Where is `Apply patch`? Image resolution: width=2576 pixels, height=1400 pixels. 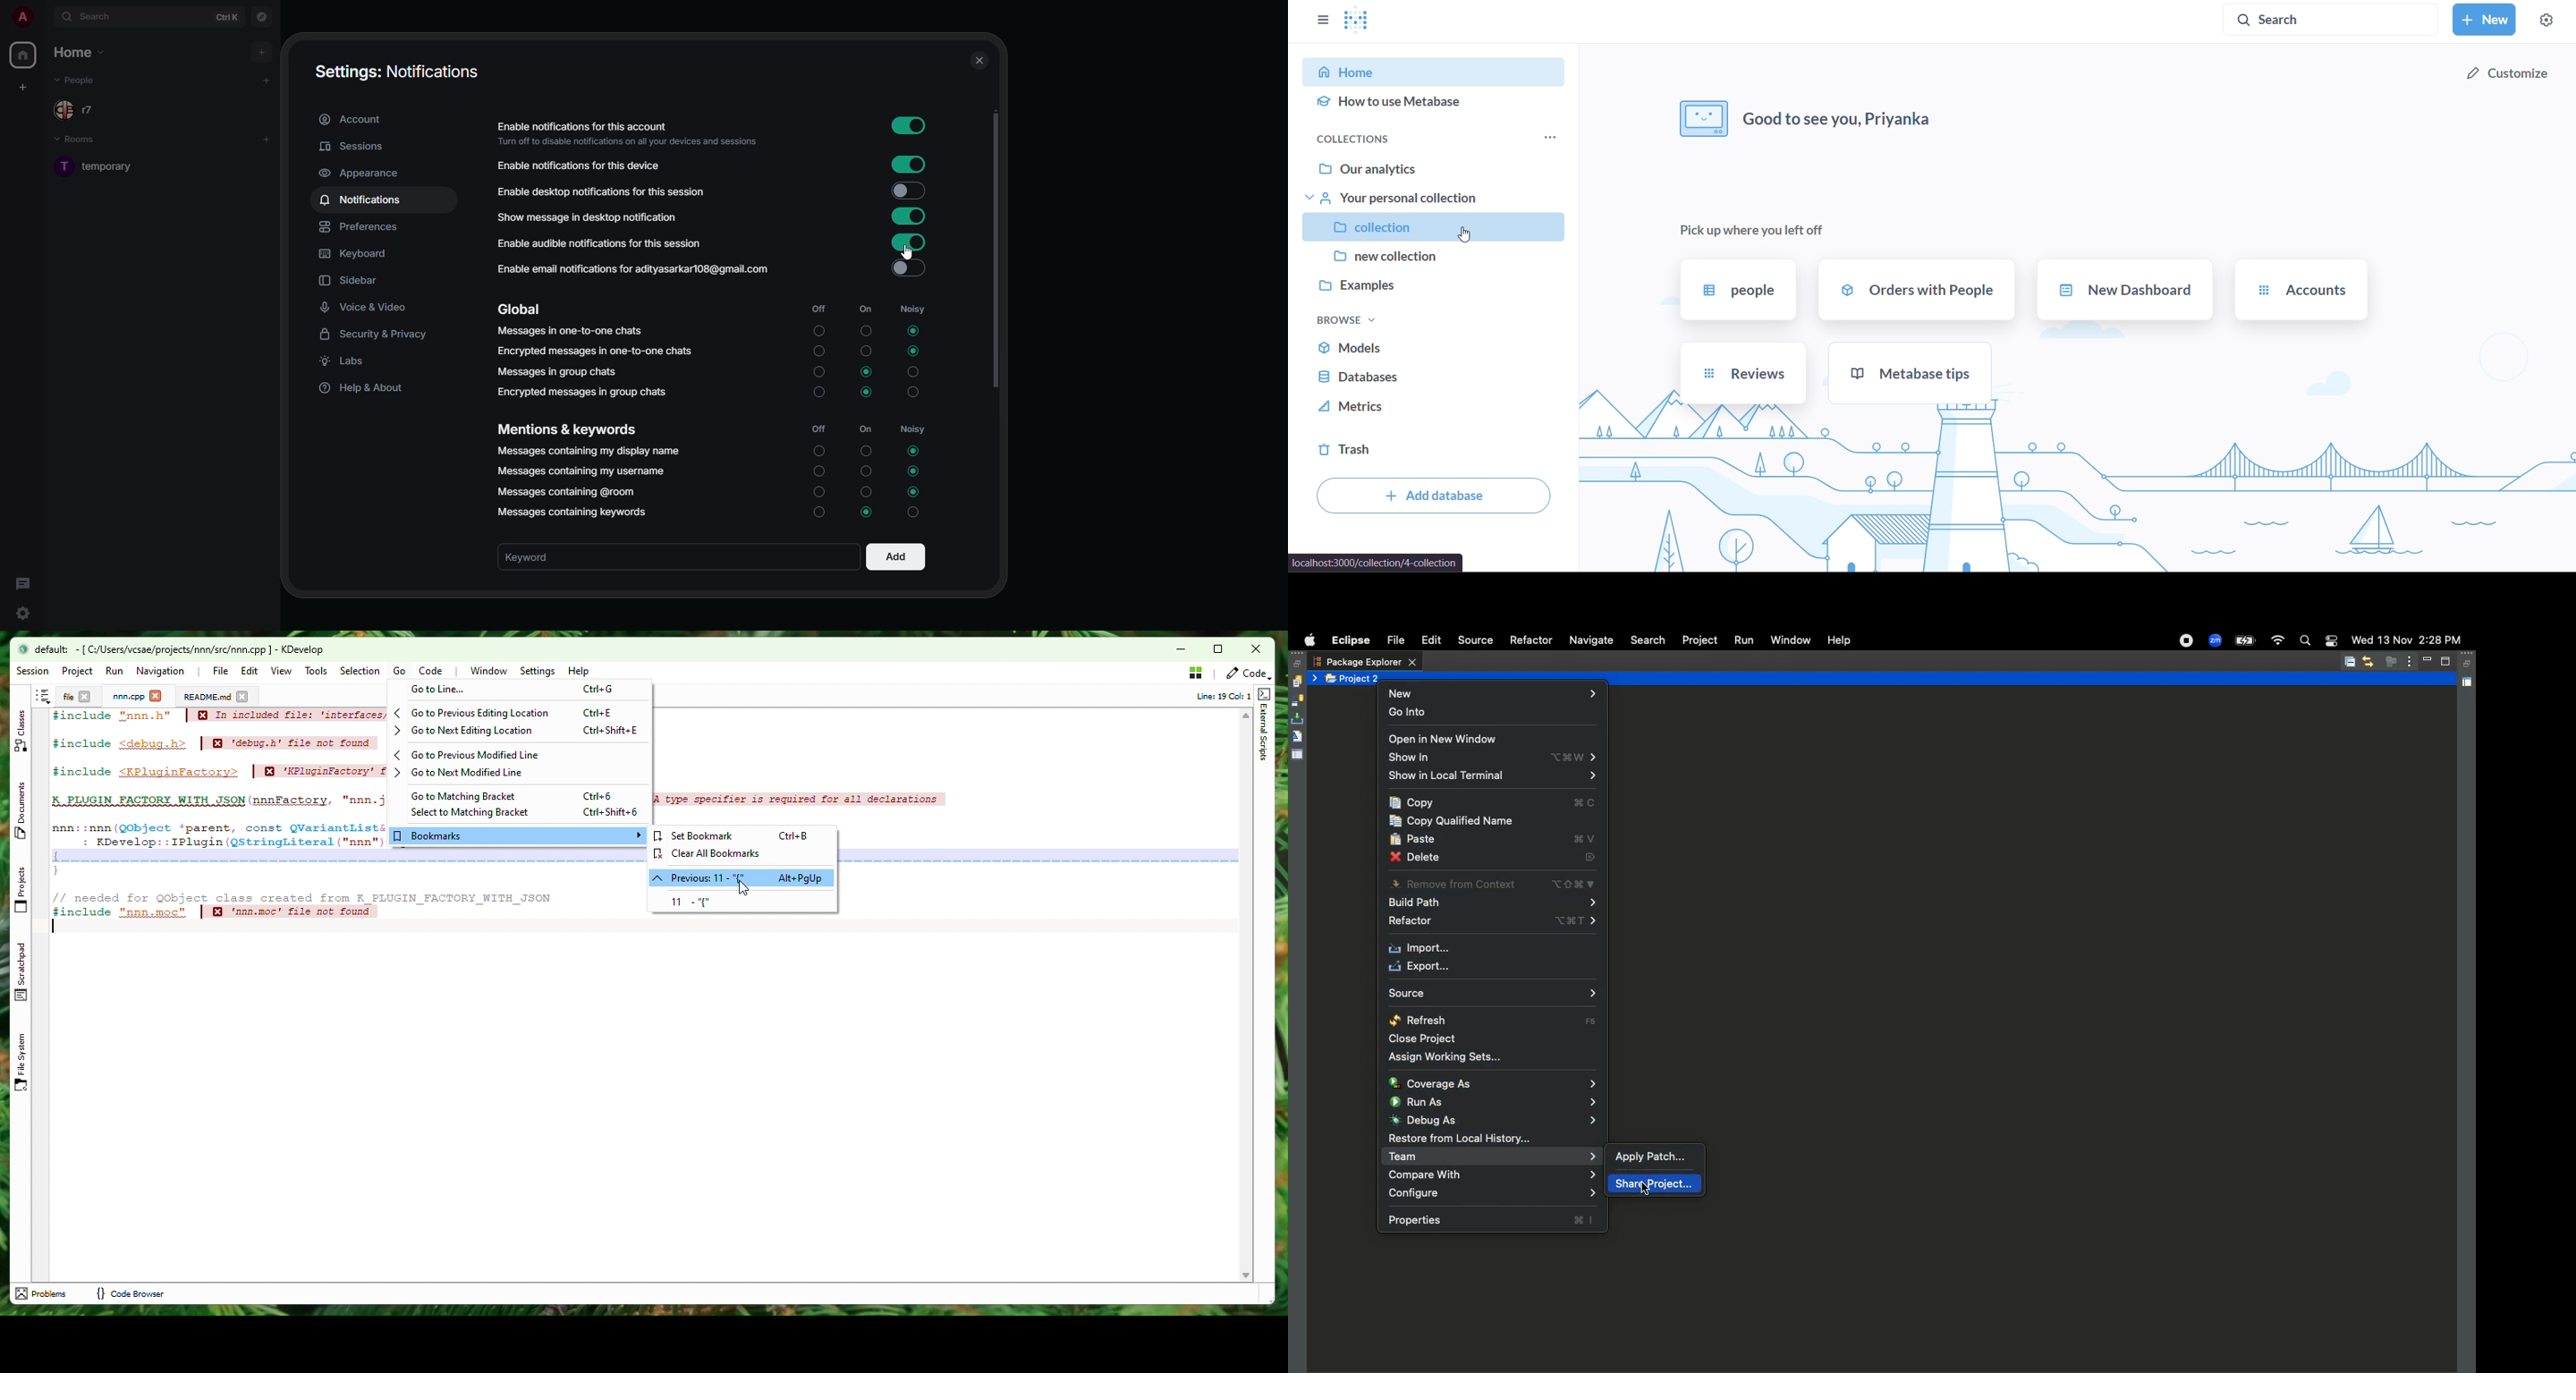
Apply patch is located at coordinates (1652, 1155).